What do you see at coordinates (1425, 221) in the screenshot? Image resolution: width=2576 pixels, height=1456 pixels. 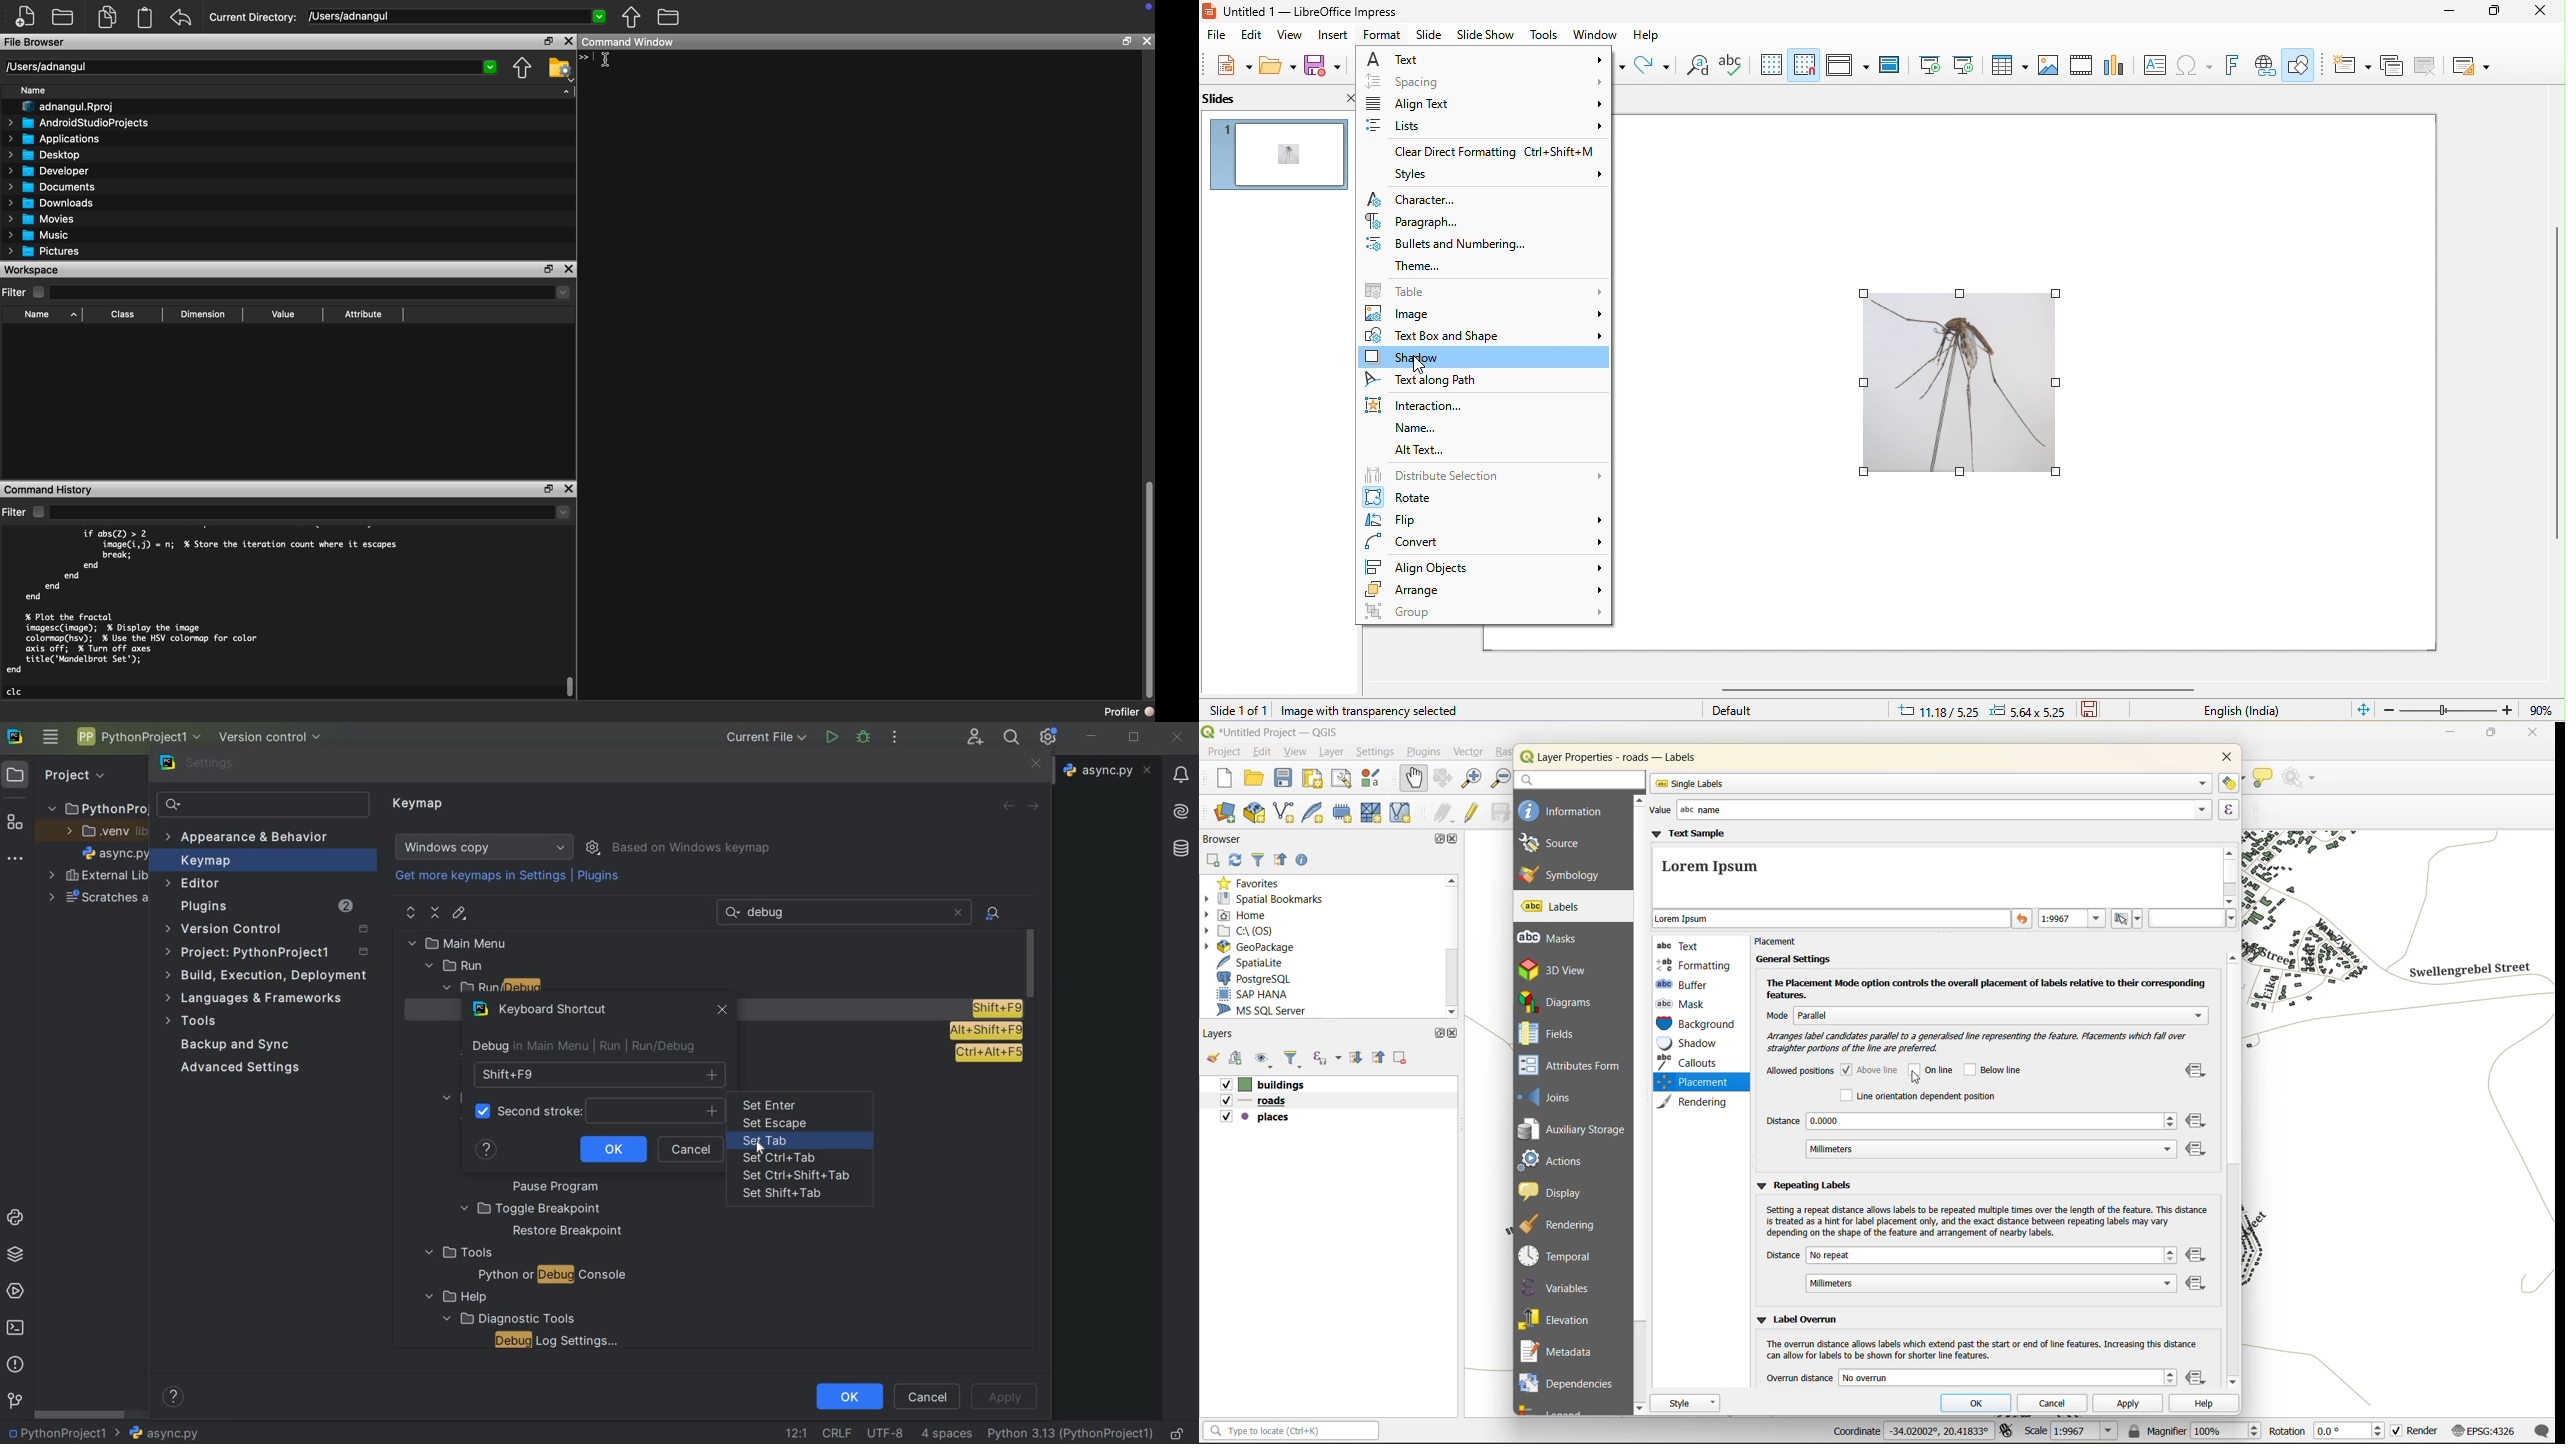 I see `paragraph` at bounding box center [1425, 221].